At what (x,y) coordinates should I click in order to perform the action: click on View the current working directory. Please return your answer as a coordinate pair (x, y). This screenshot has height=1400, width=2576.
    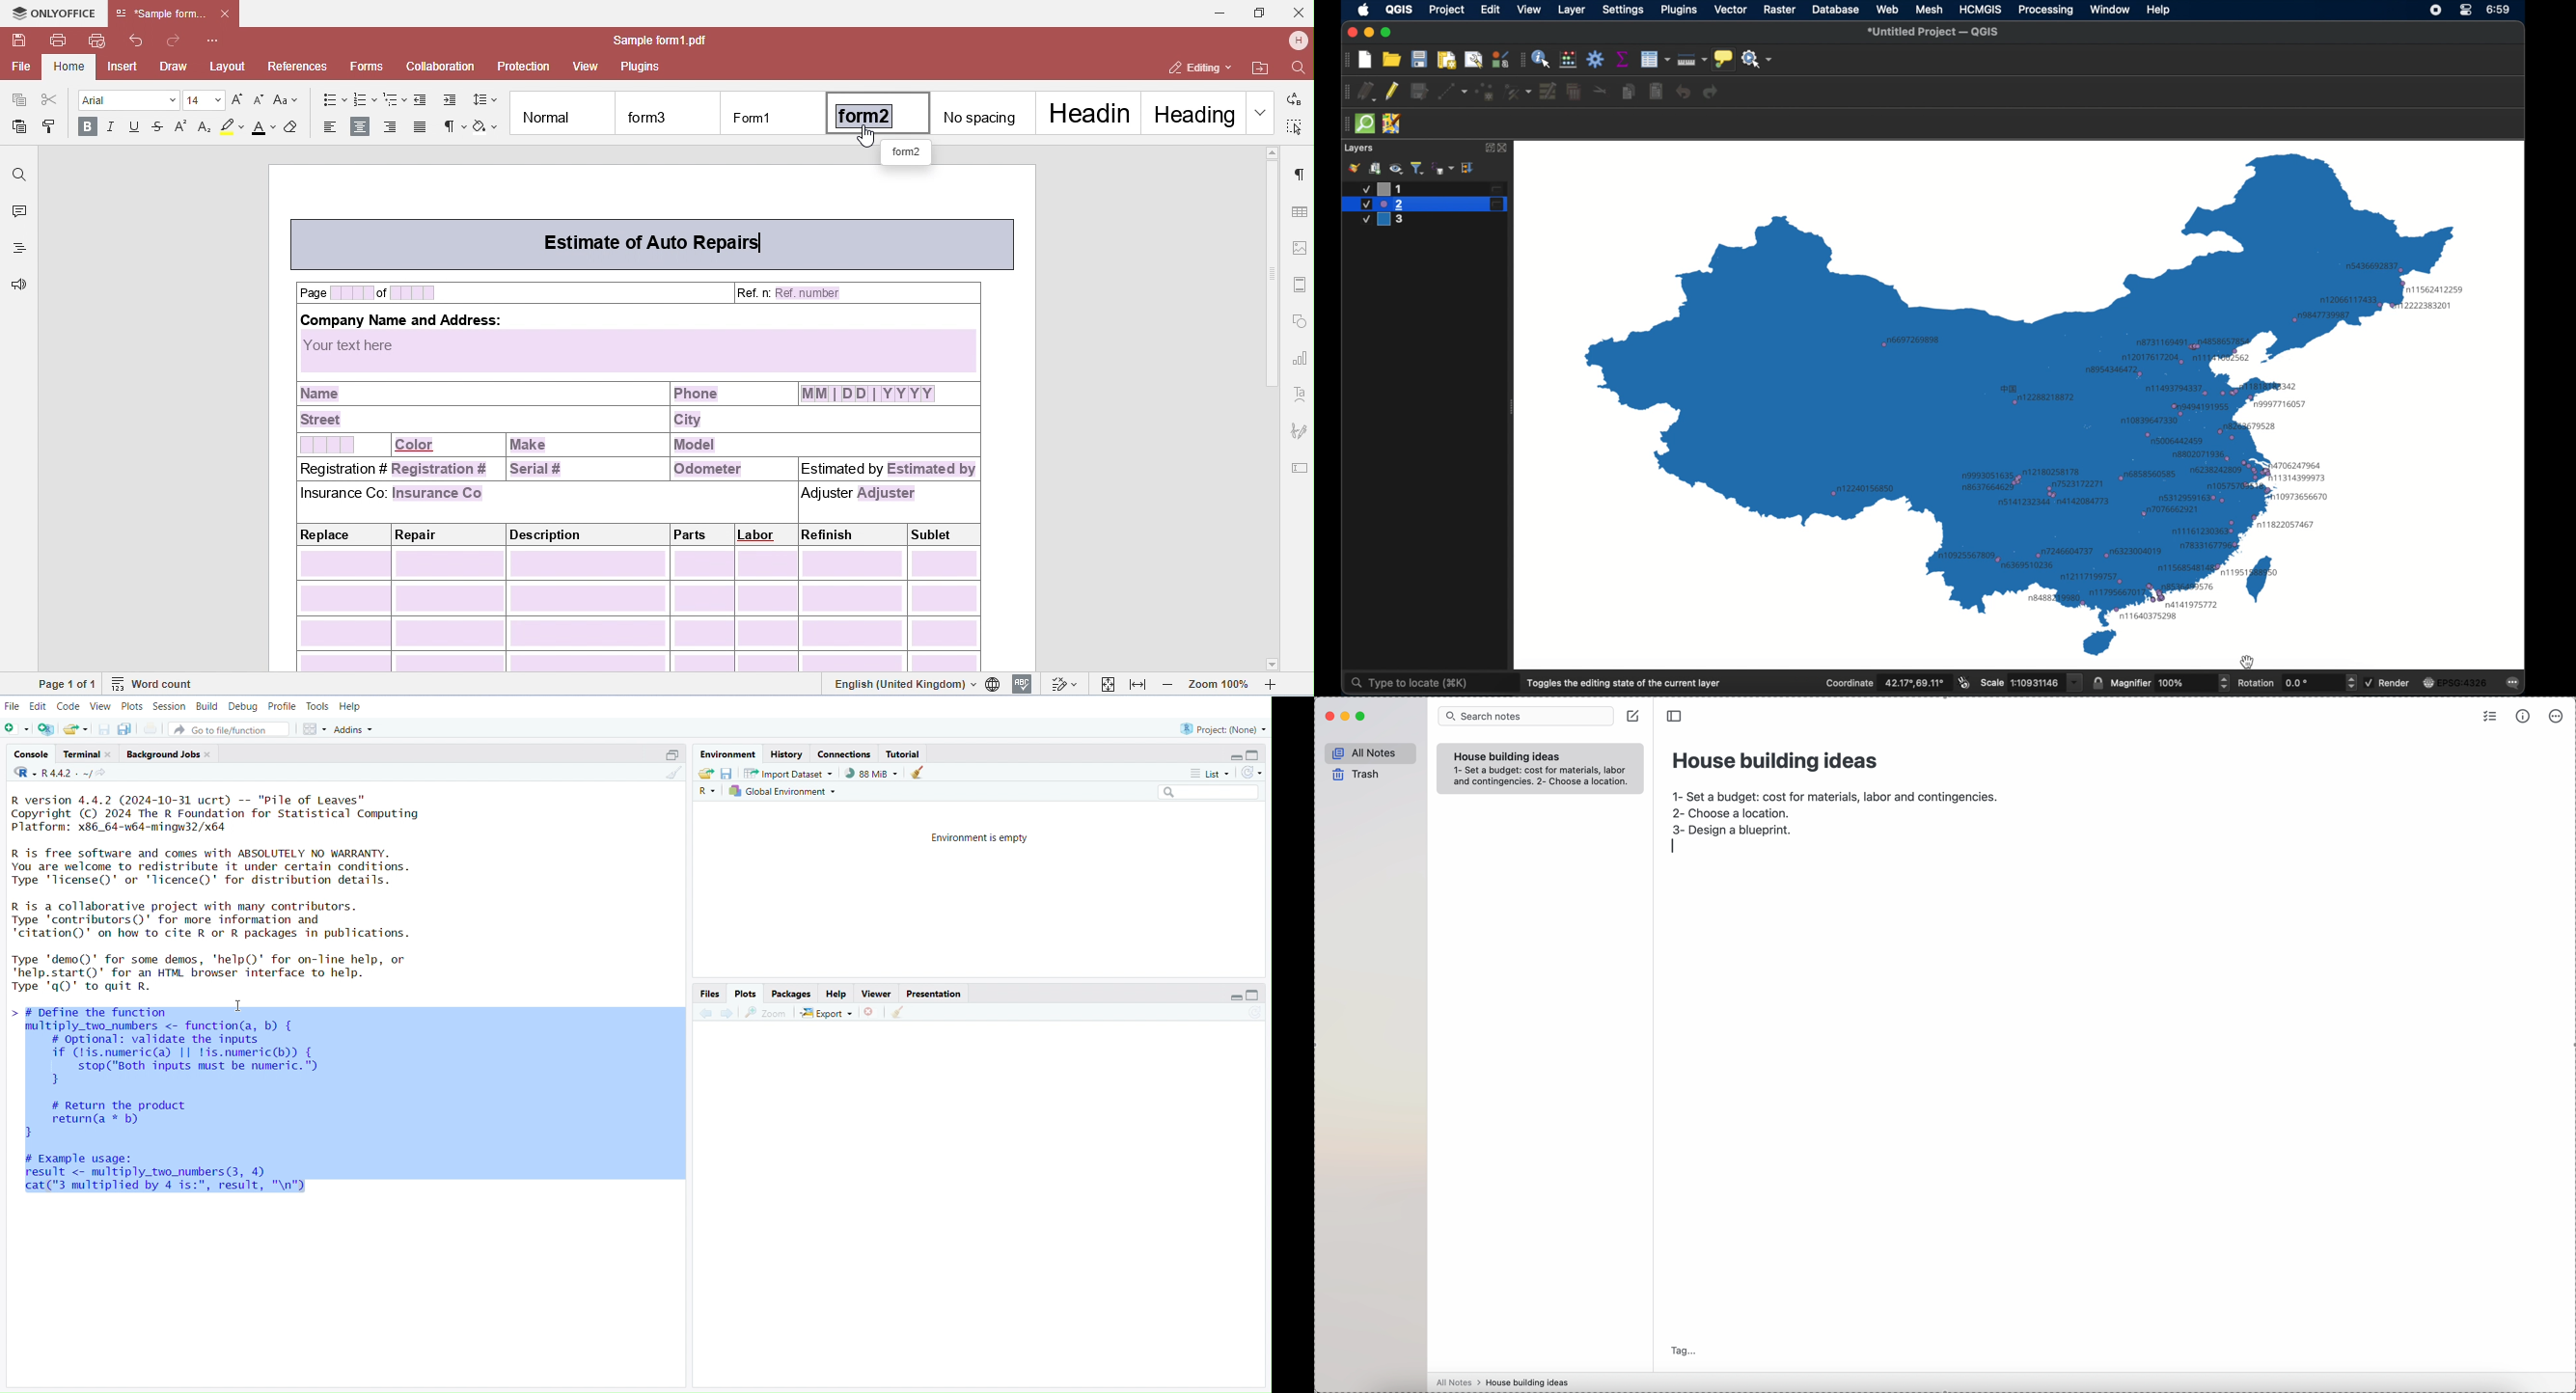
    Looking at the image, I should click on (110, 776).